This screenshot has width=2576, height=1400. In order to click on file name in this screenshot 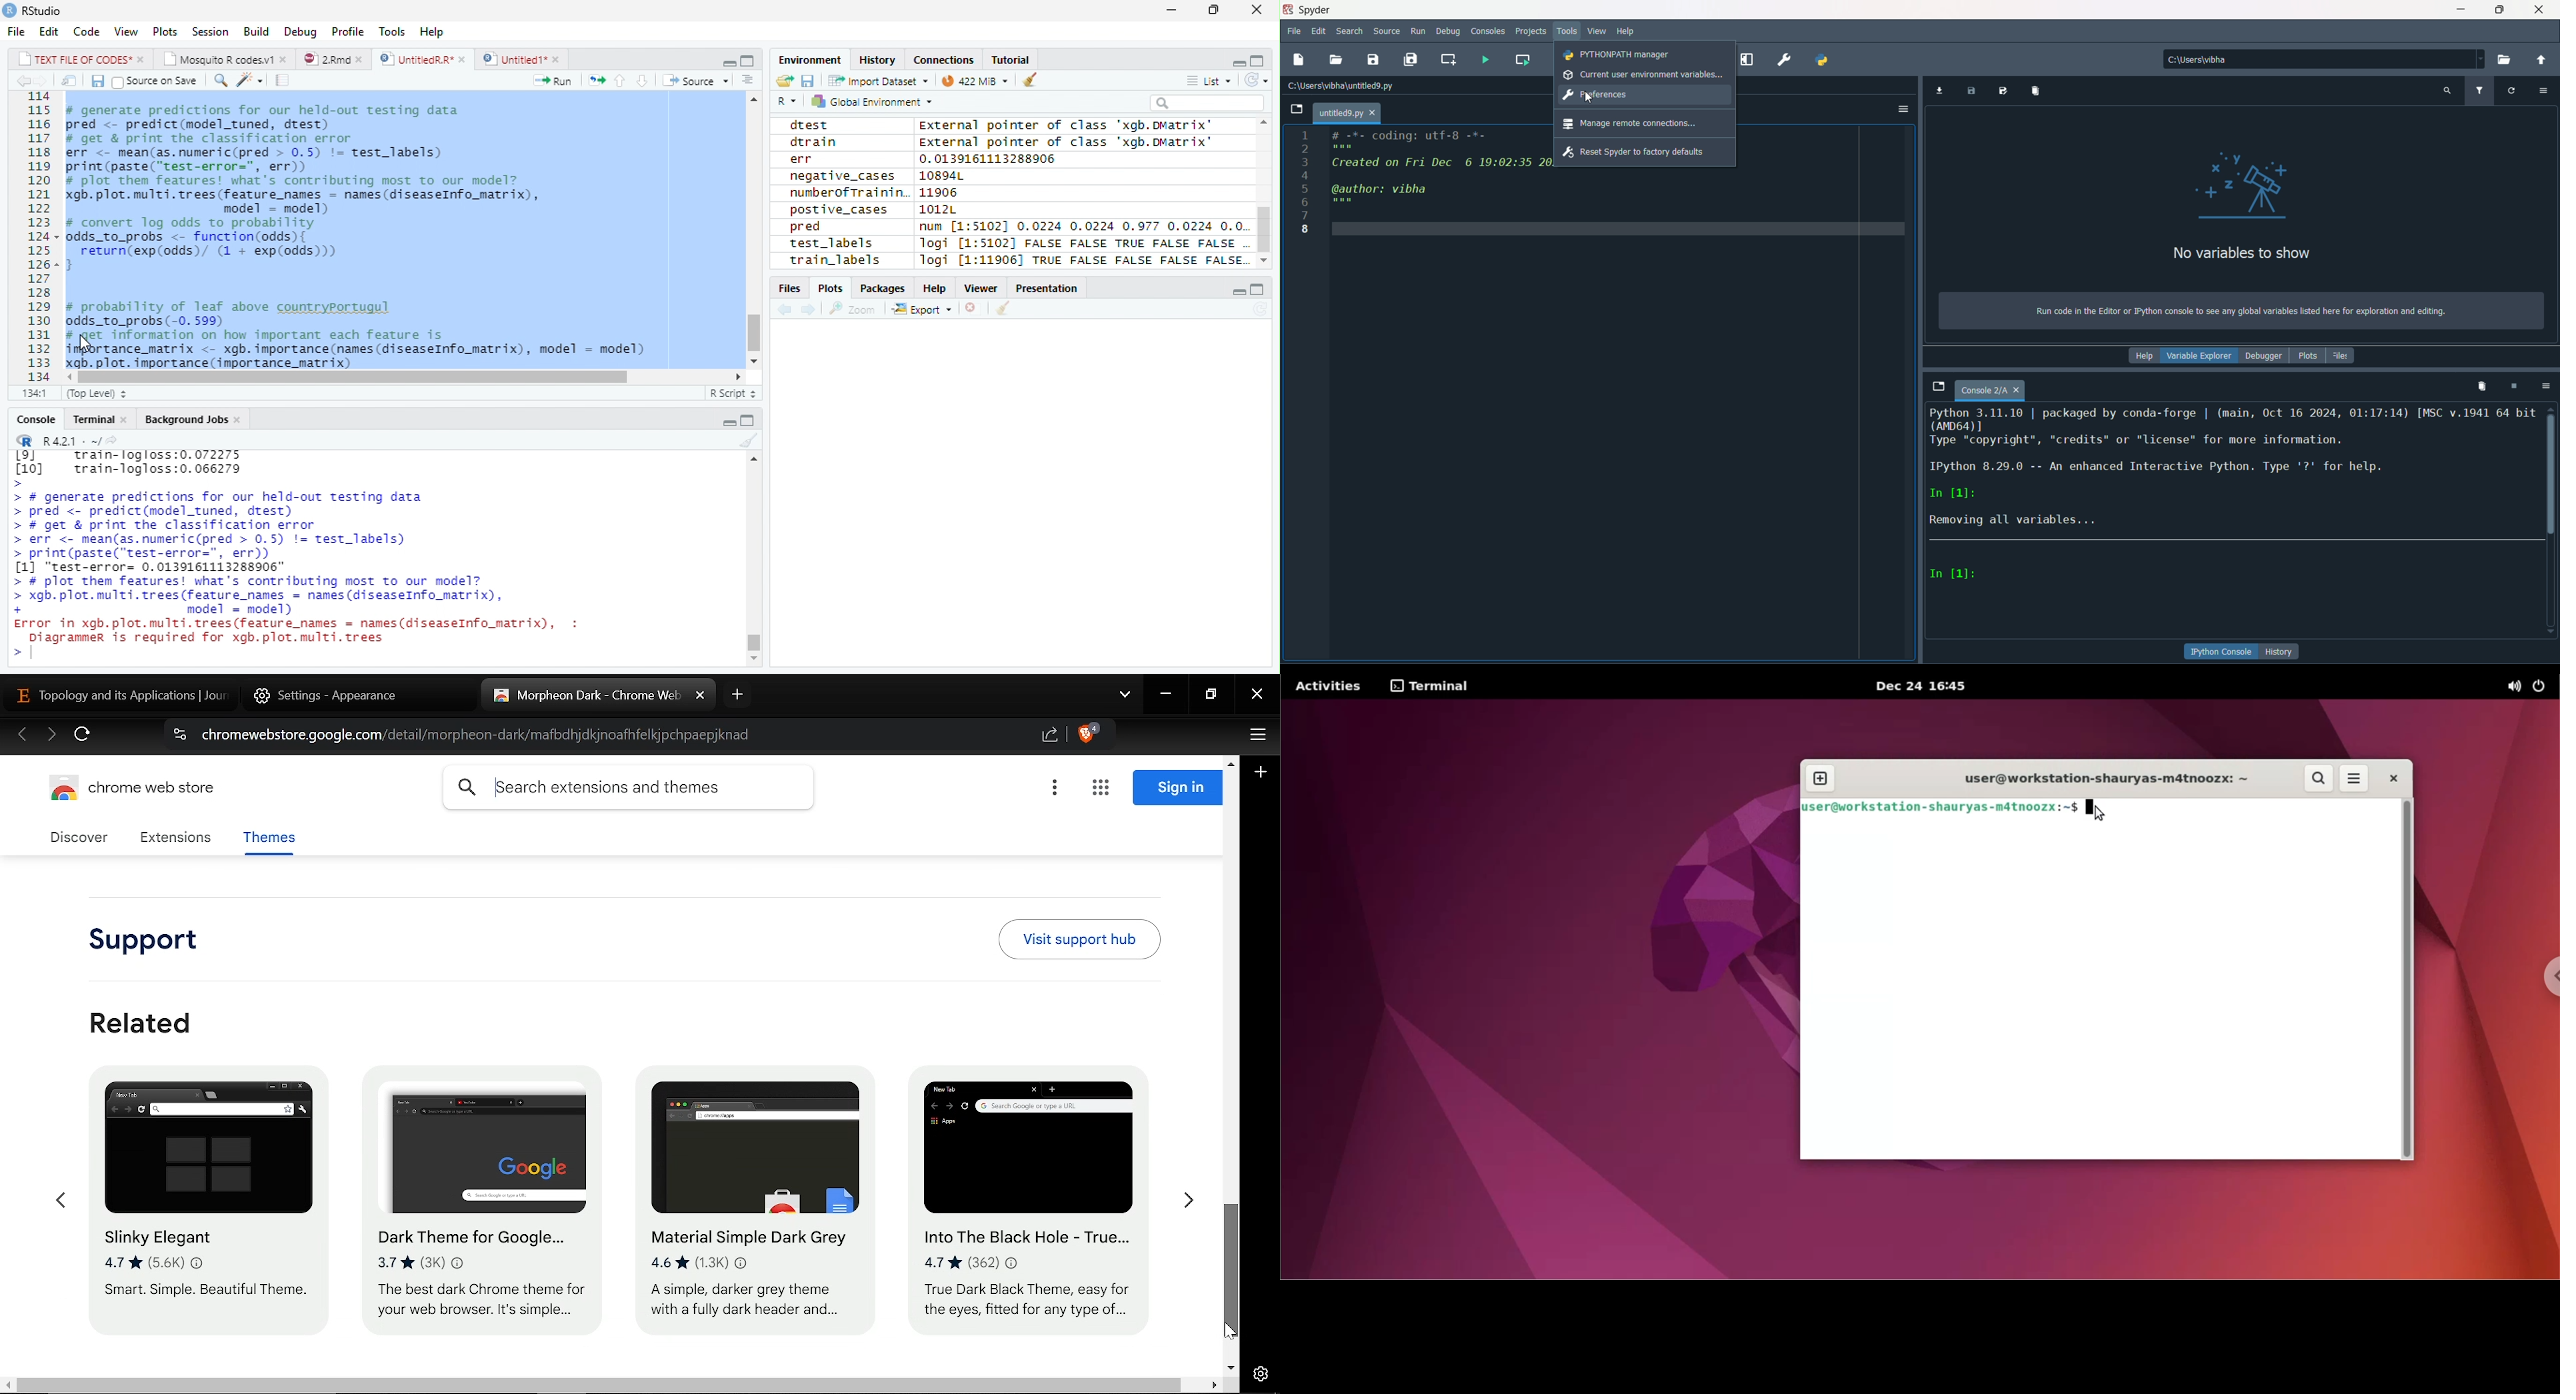, I will do `click(1991, 391)`.